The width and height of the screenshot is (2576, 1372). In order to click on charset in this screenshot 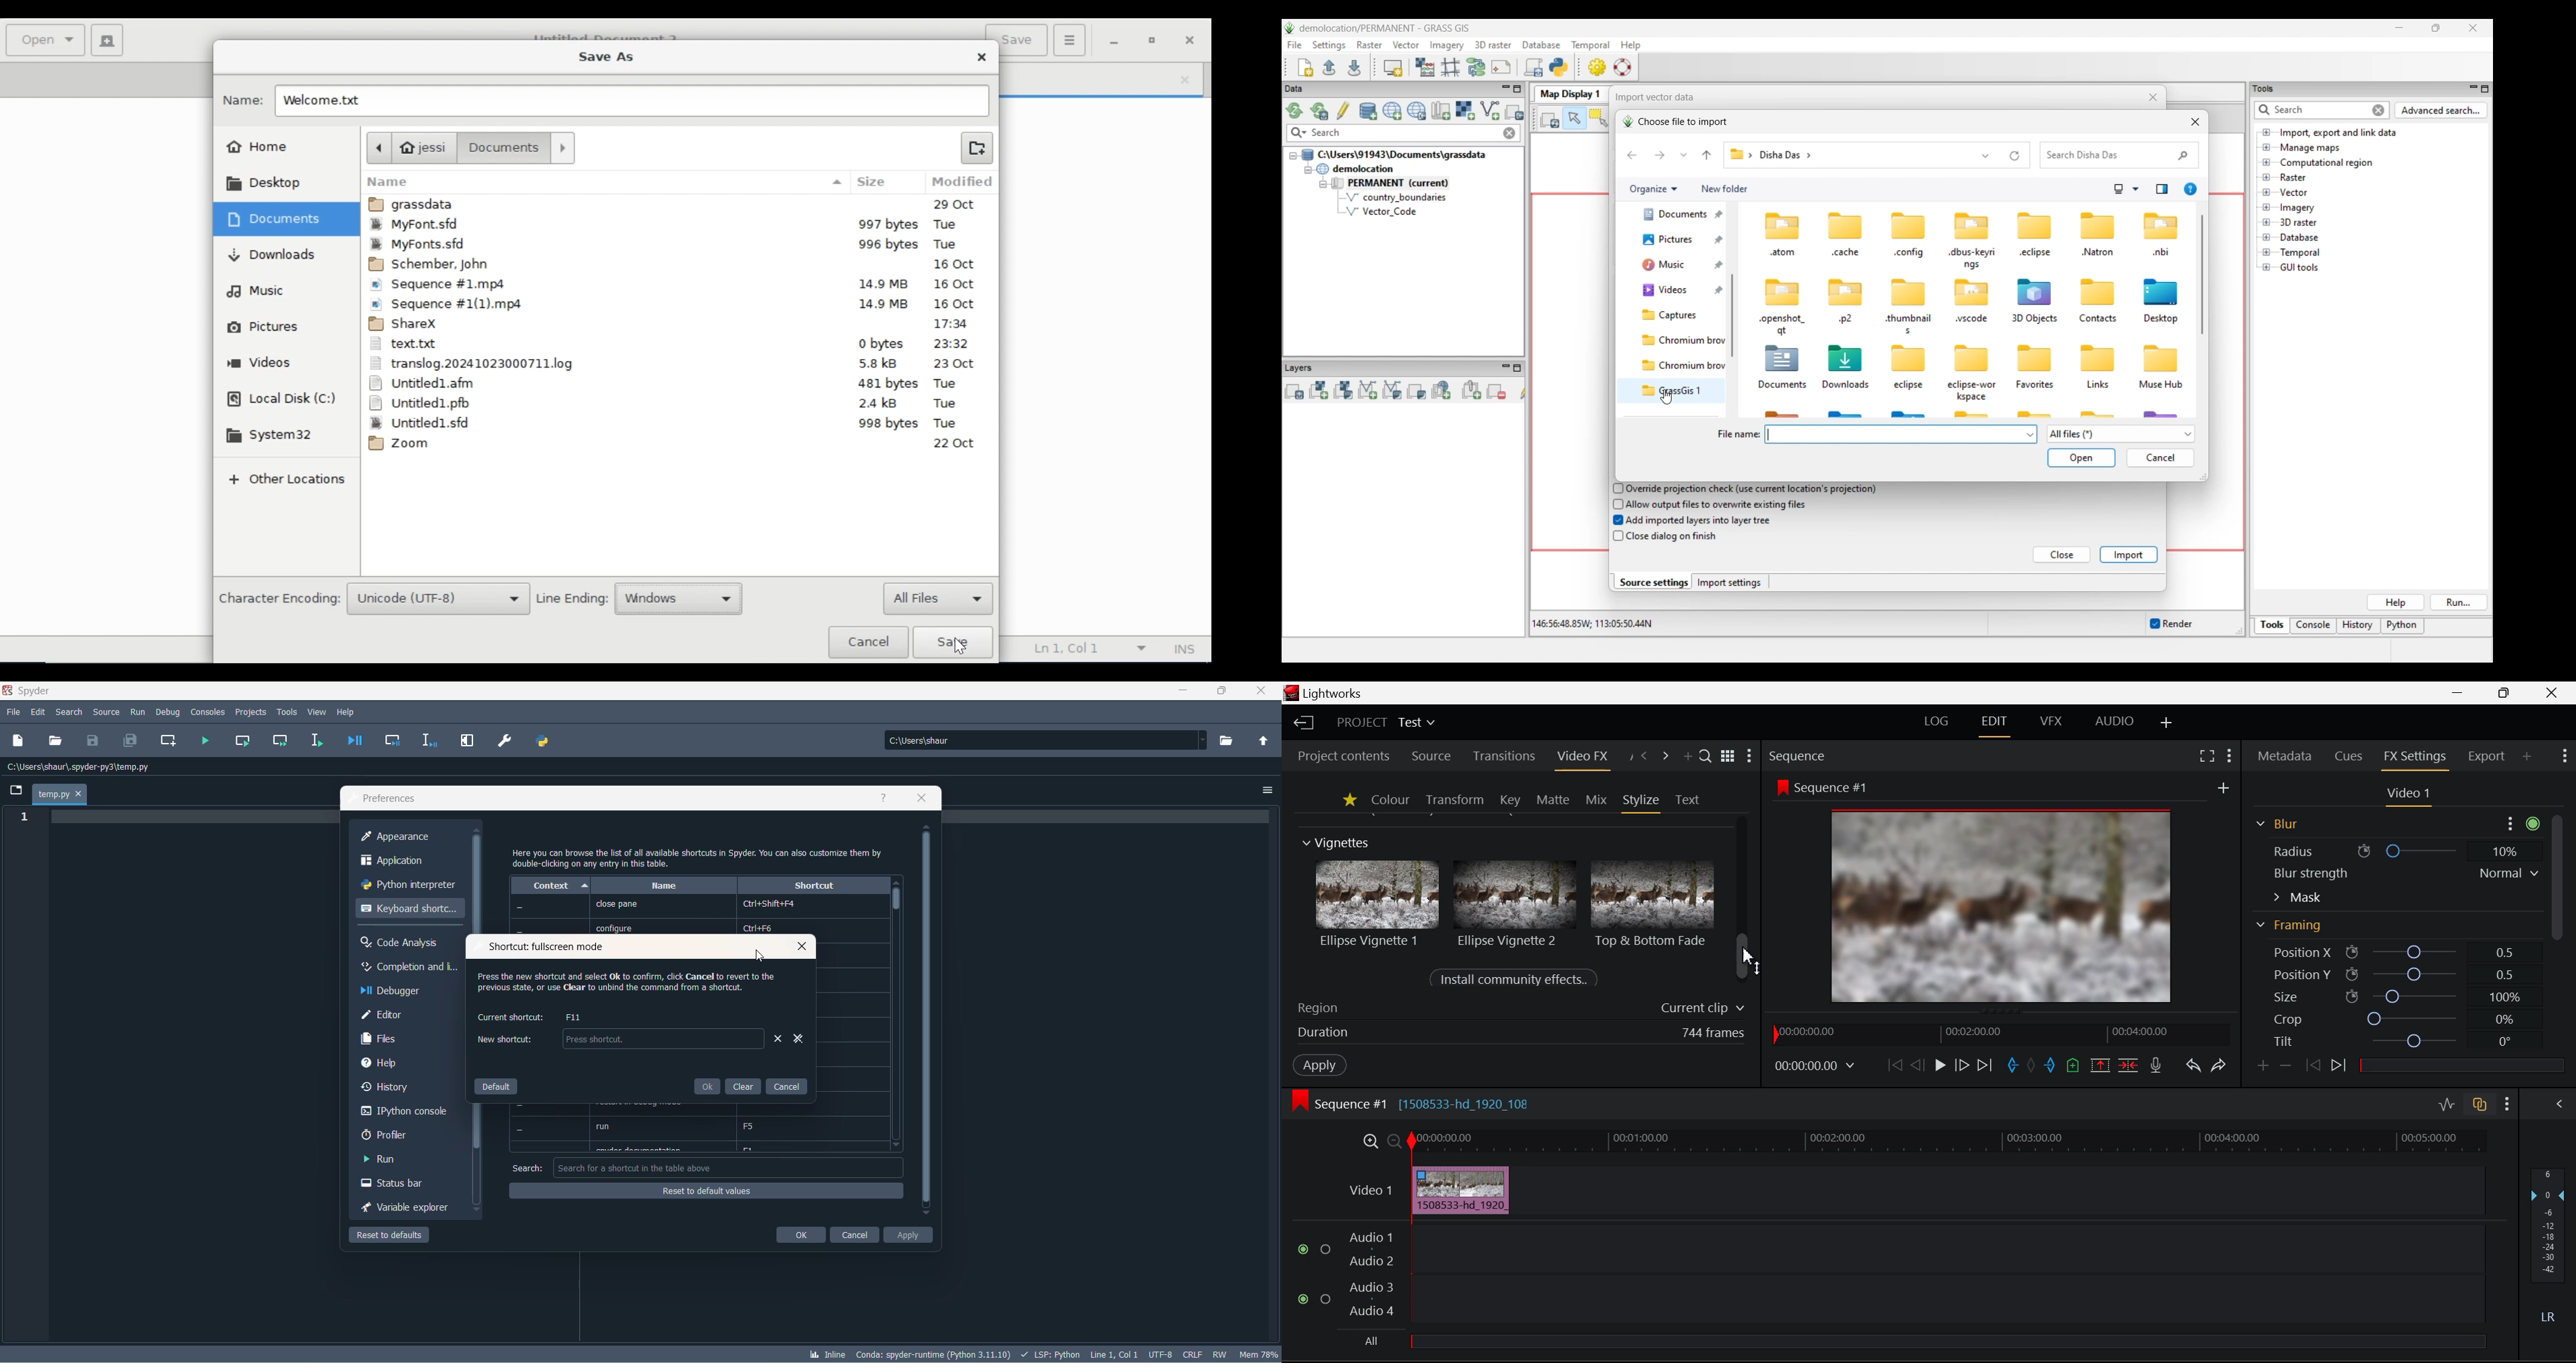, I will do `click(1160, 1353)`.